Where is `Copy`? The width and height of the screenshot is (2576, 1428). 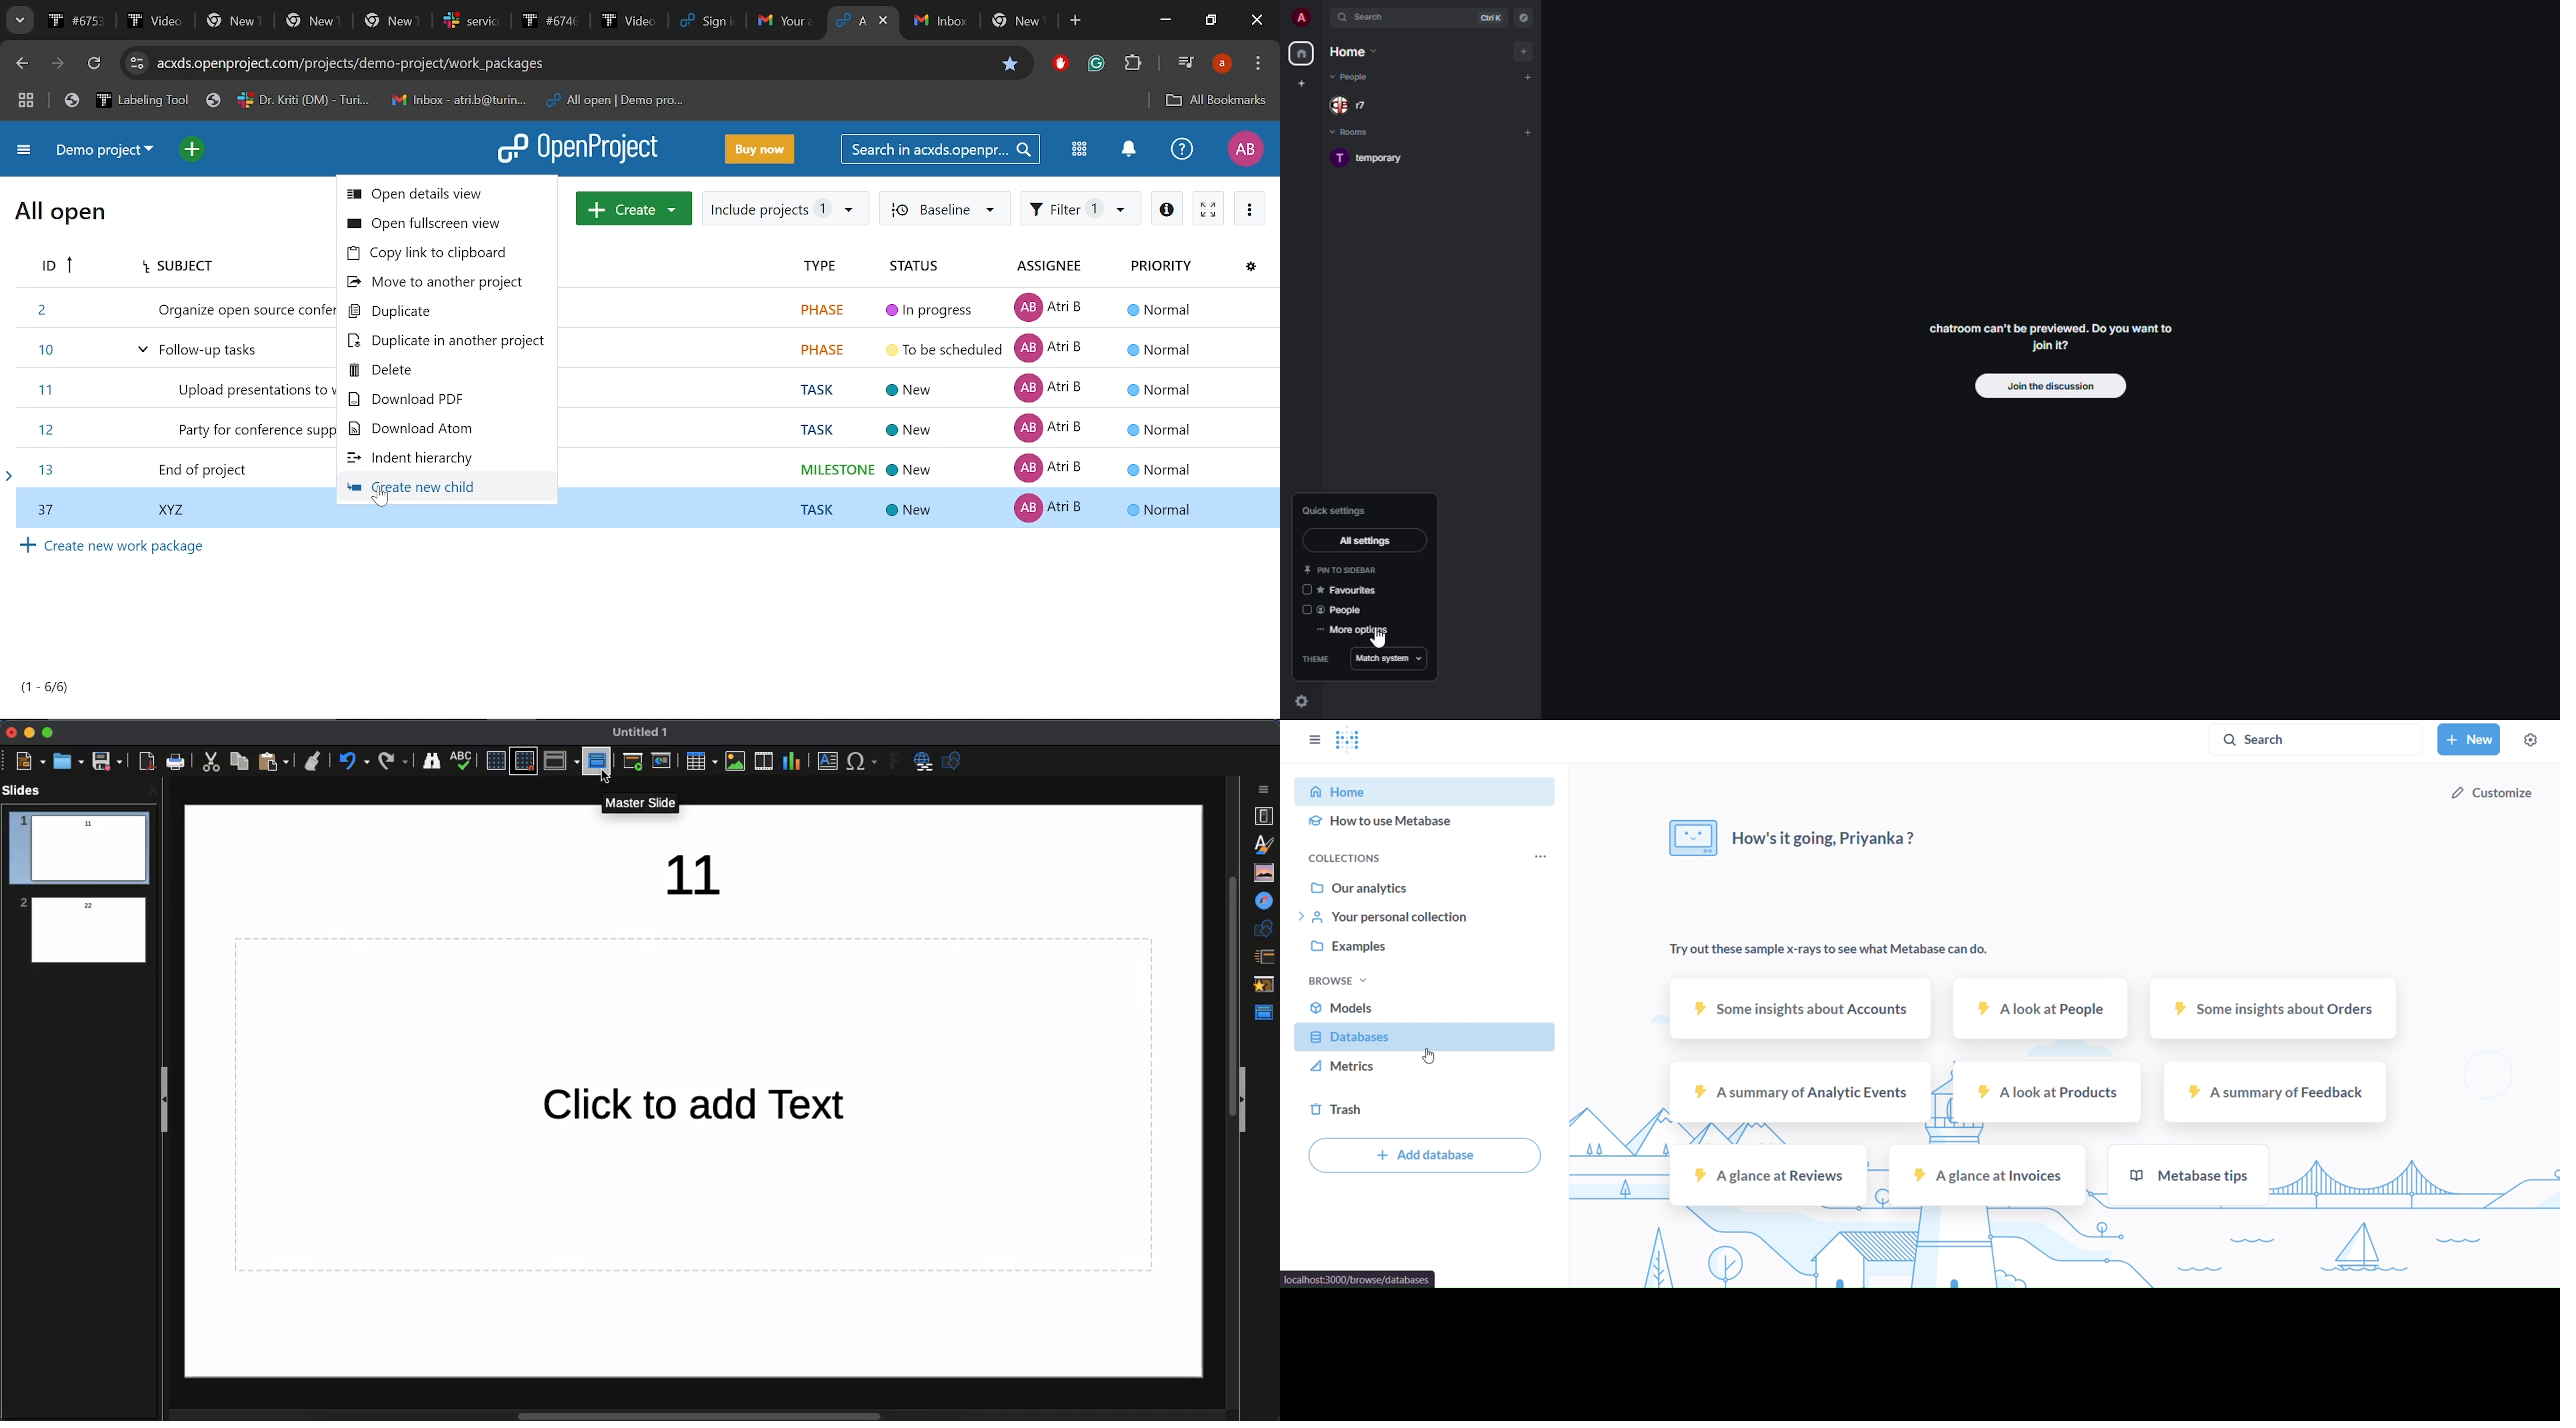
Copy is located at coordinates (239, 761).